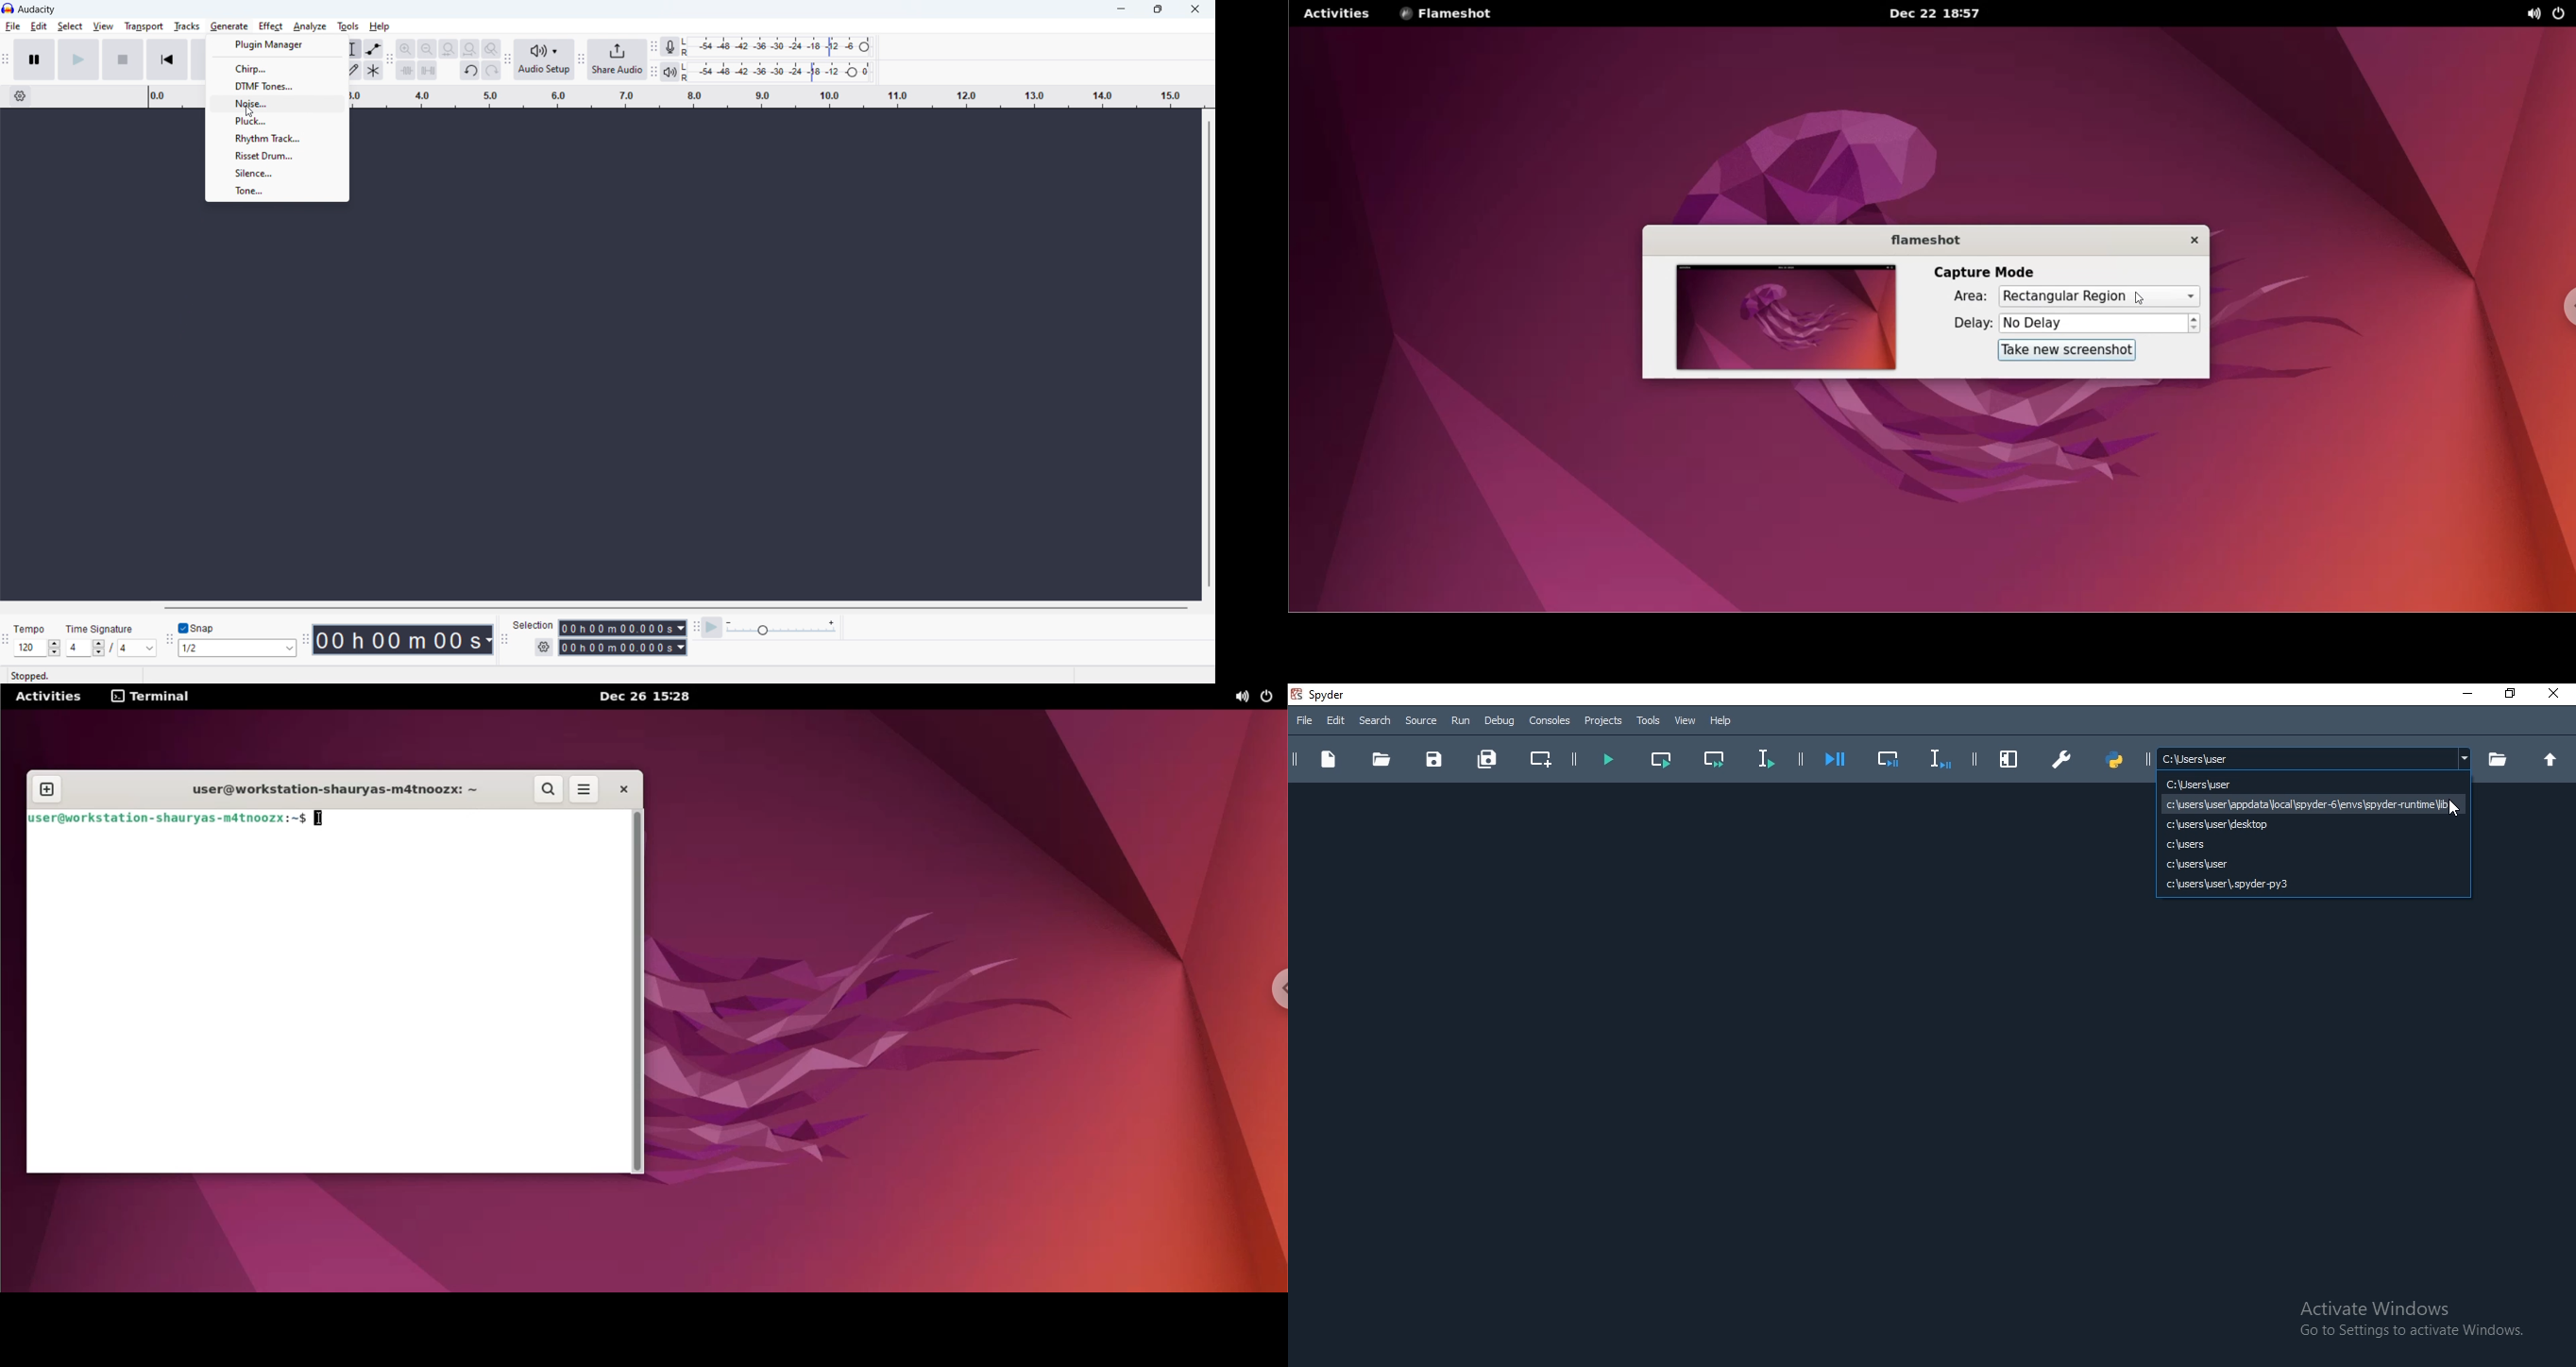 The width and height of the screenshot is (2576, 1372). I want to click on create new cell, so click(1540, 758).